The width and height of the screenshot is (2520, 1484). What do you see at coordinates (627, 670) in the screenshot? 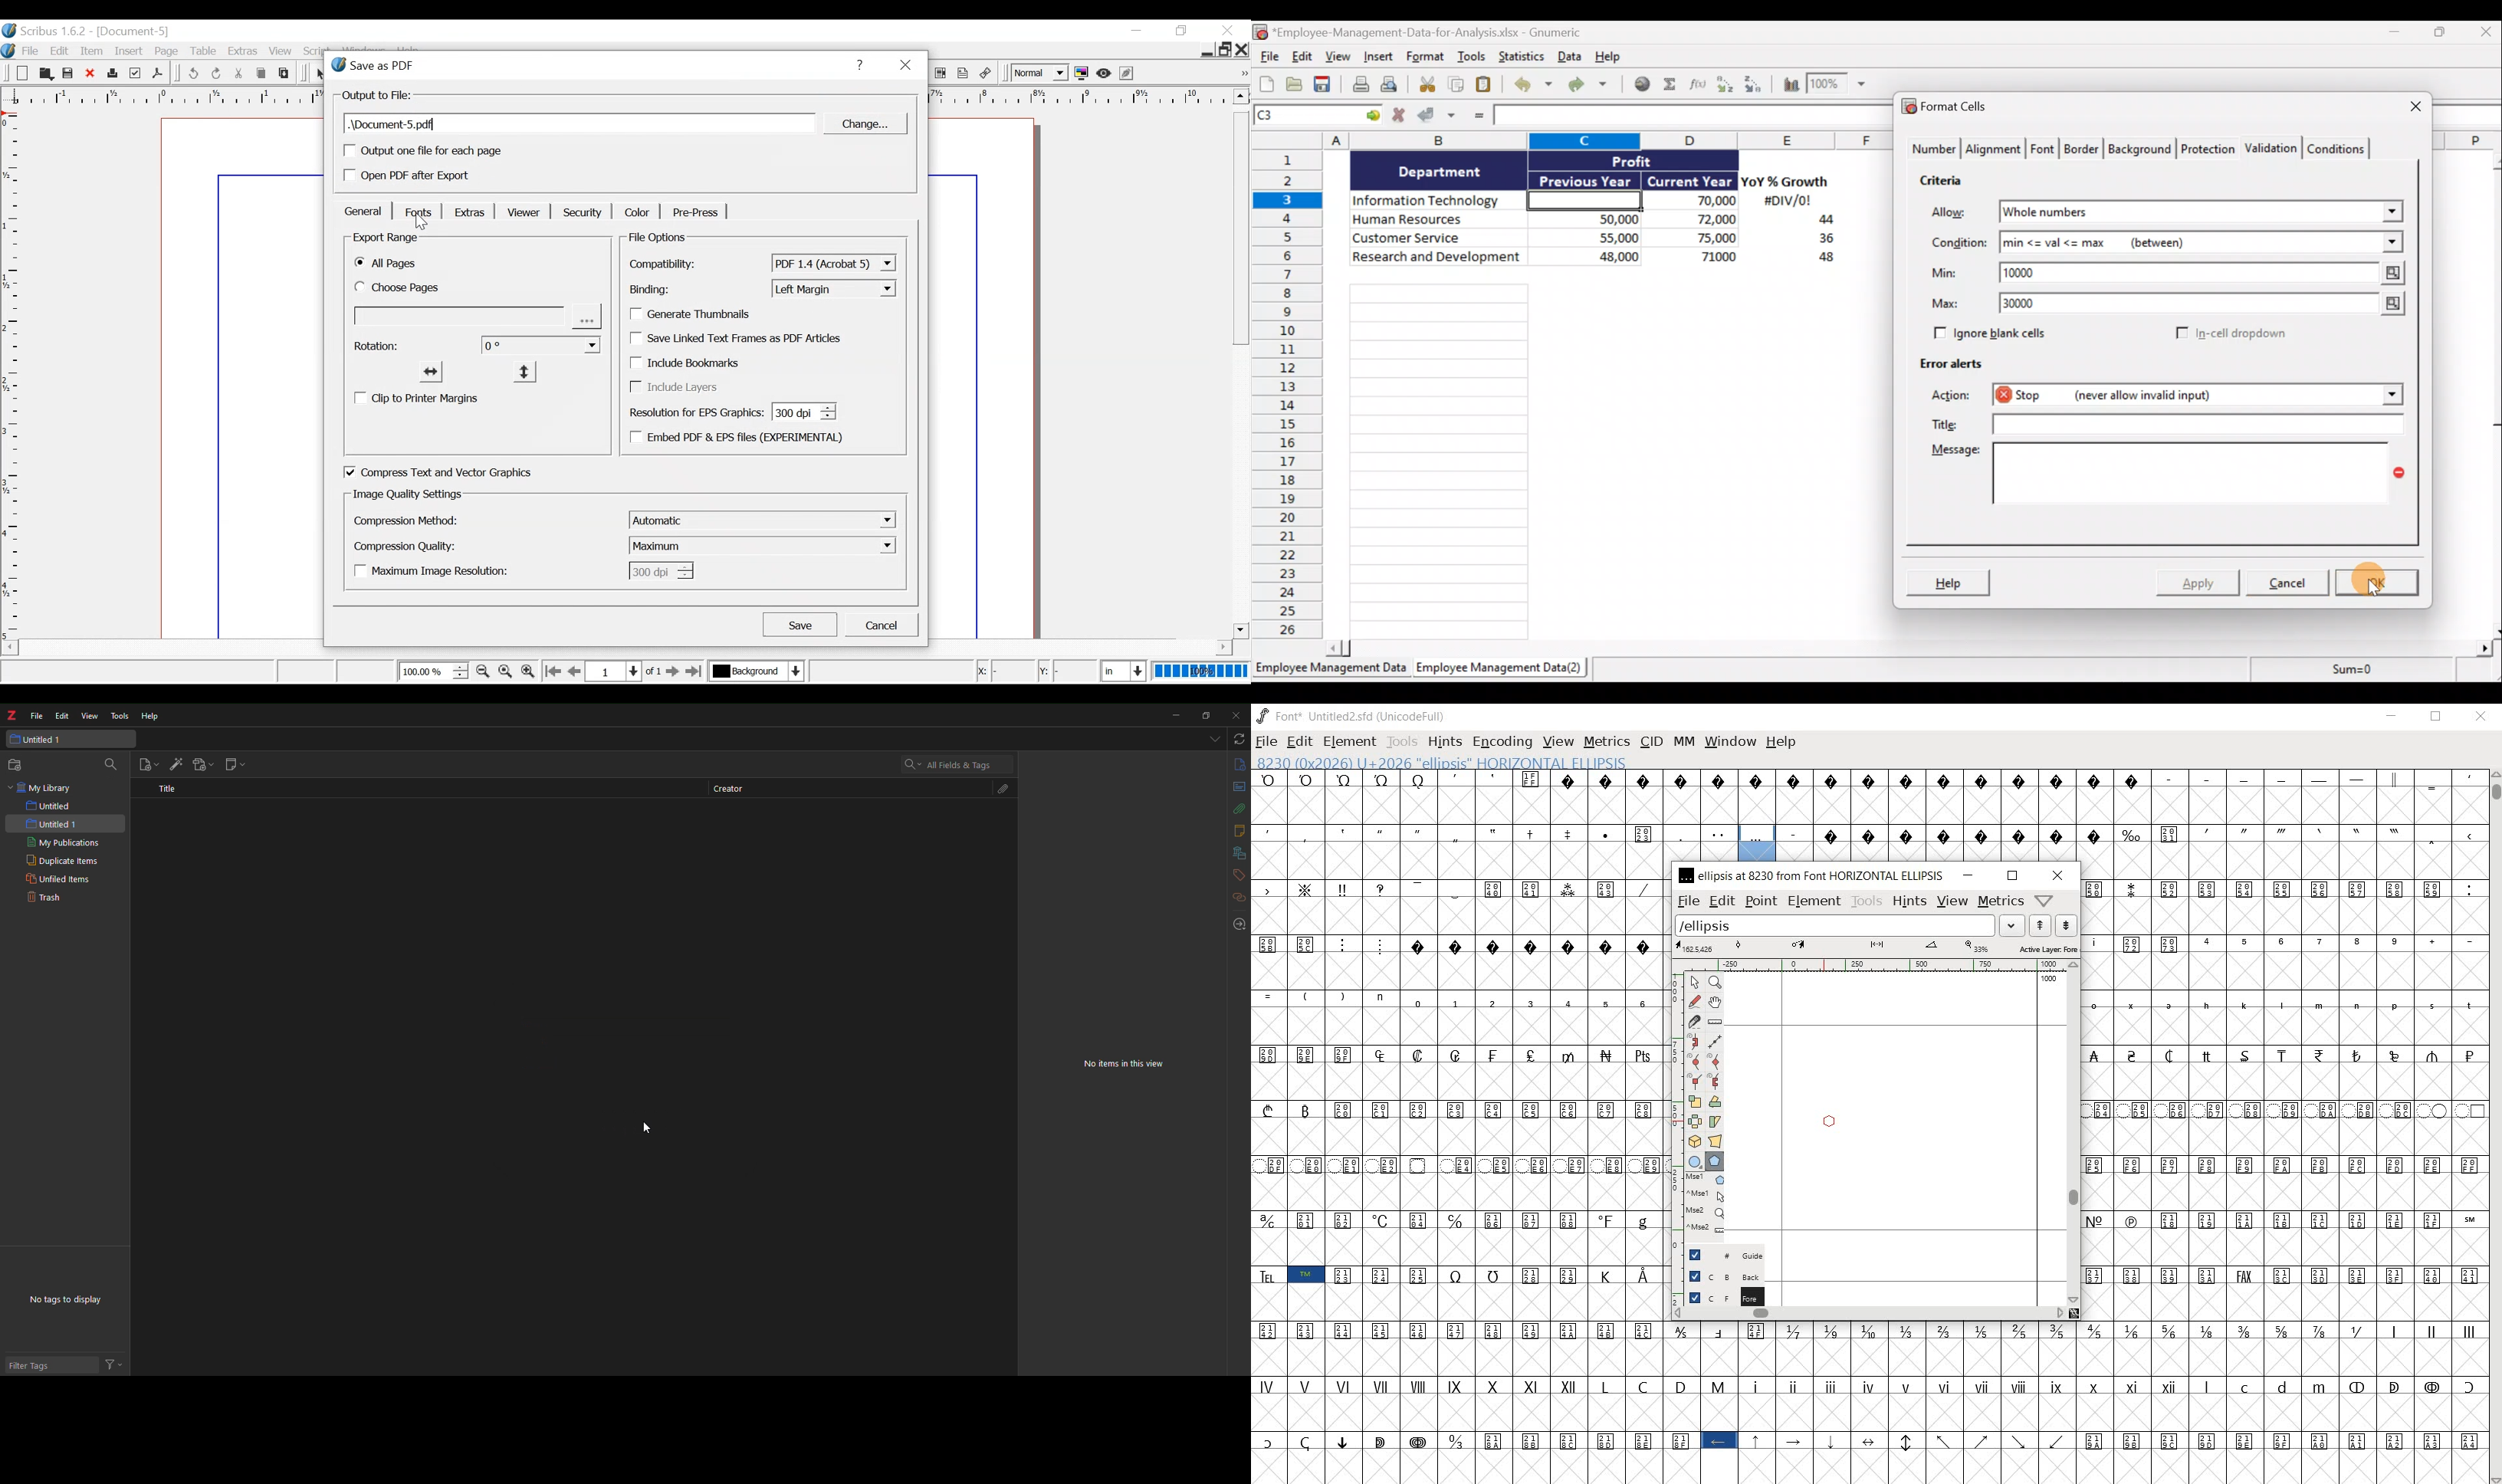
I see `Current position` at bounding box center [627, 670].